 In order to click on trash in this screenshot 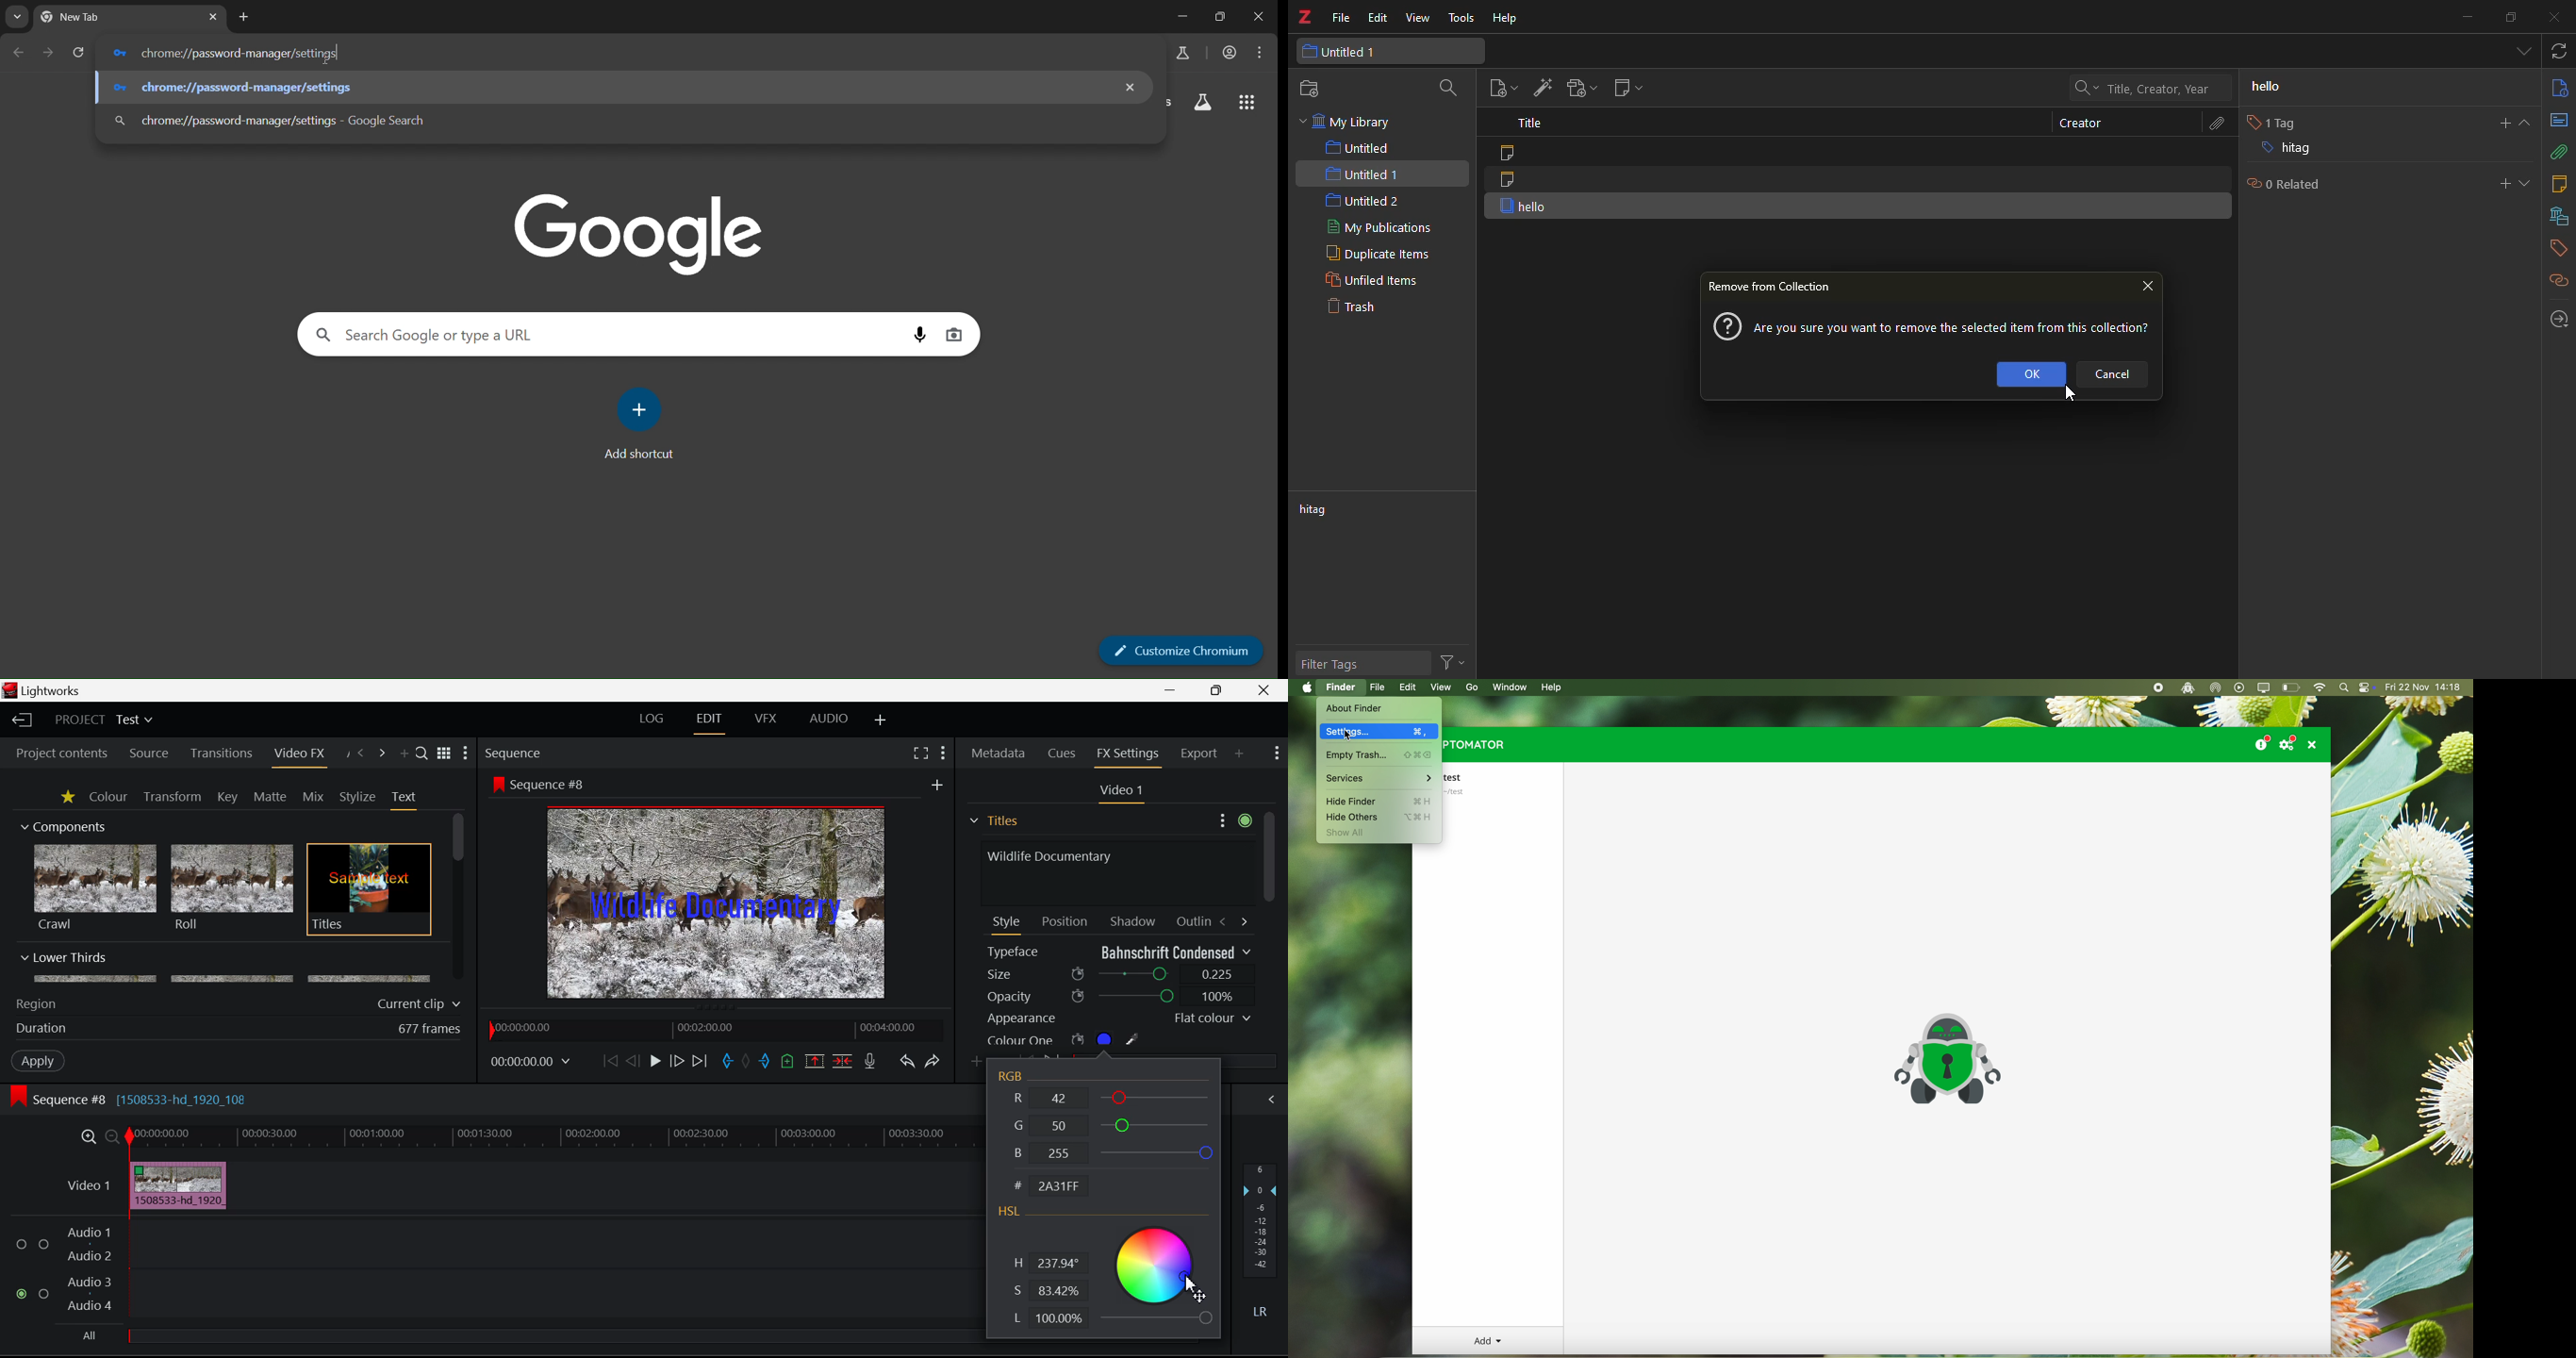, I will do `click(1352, 306)`.